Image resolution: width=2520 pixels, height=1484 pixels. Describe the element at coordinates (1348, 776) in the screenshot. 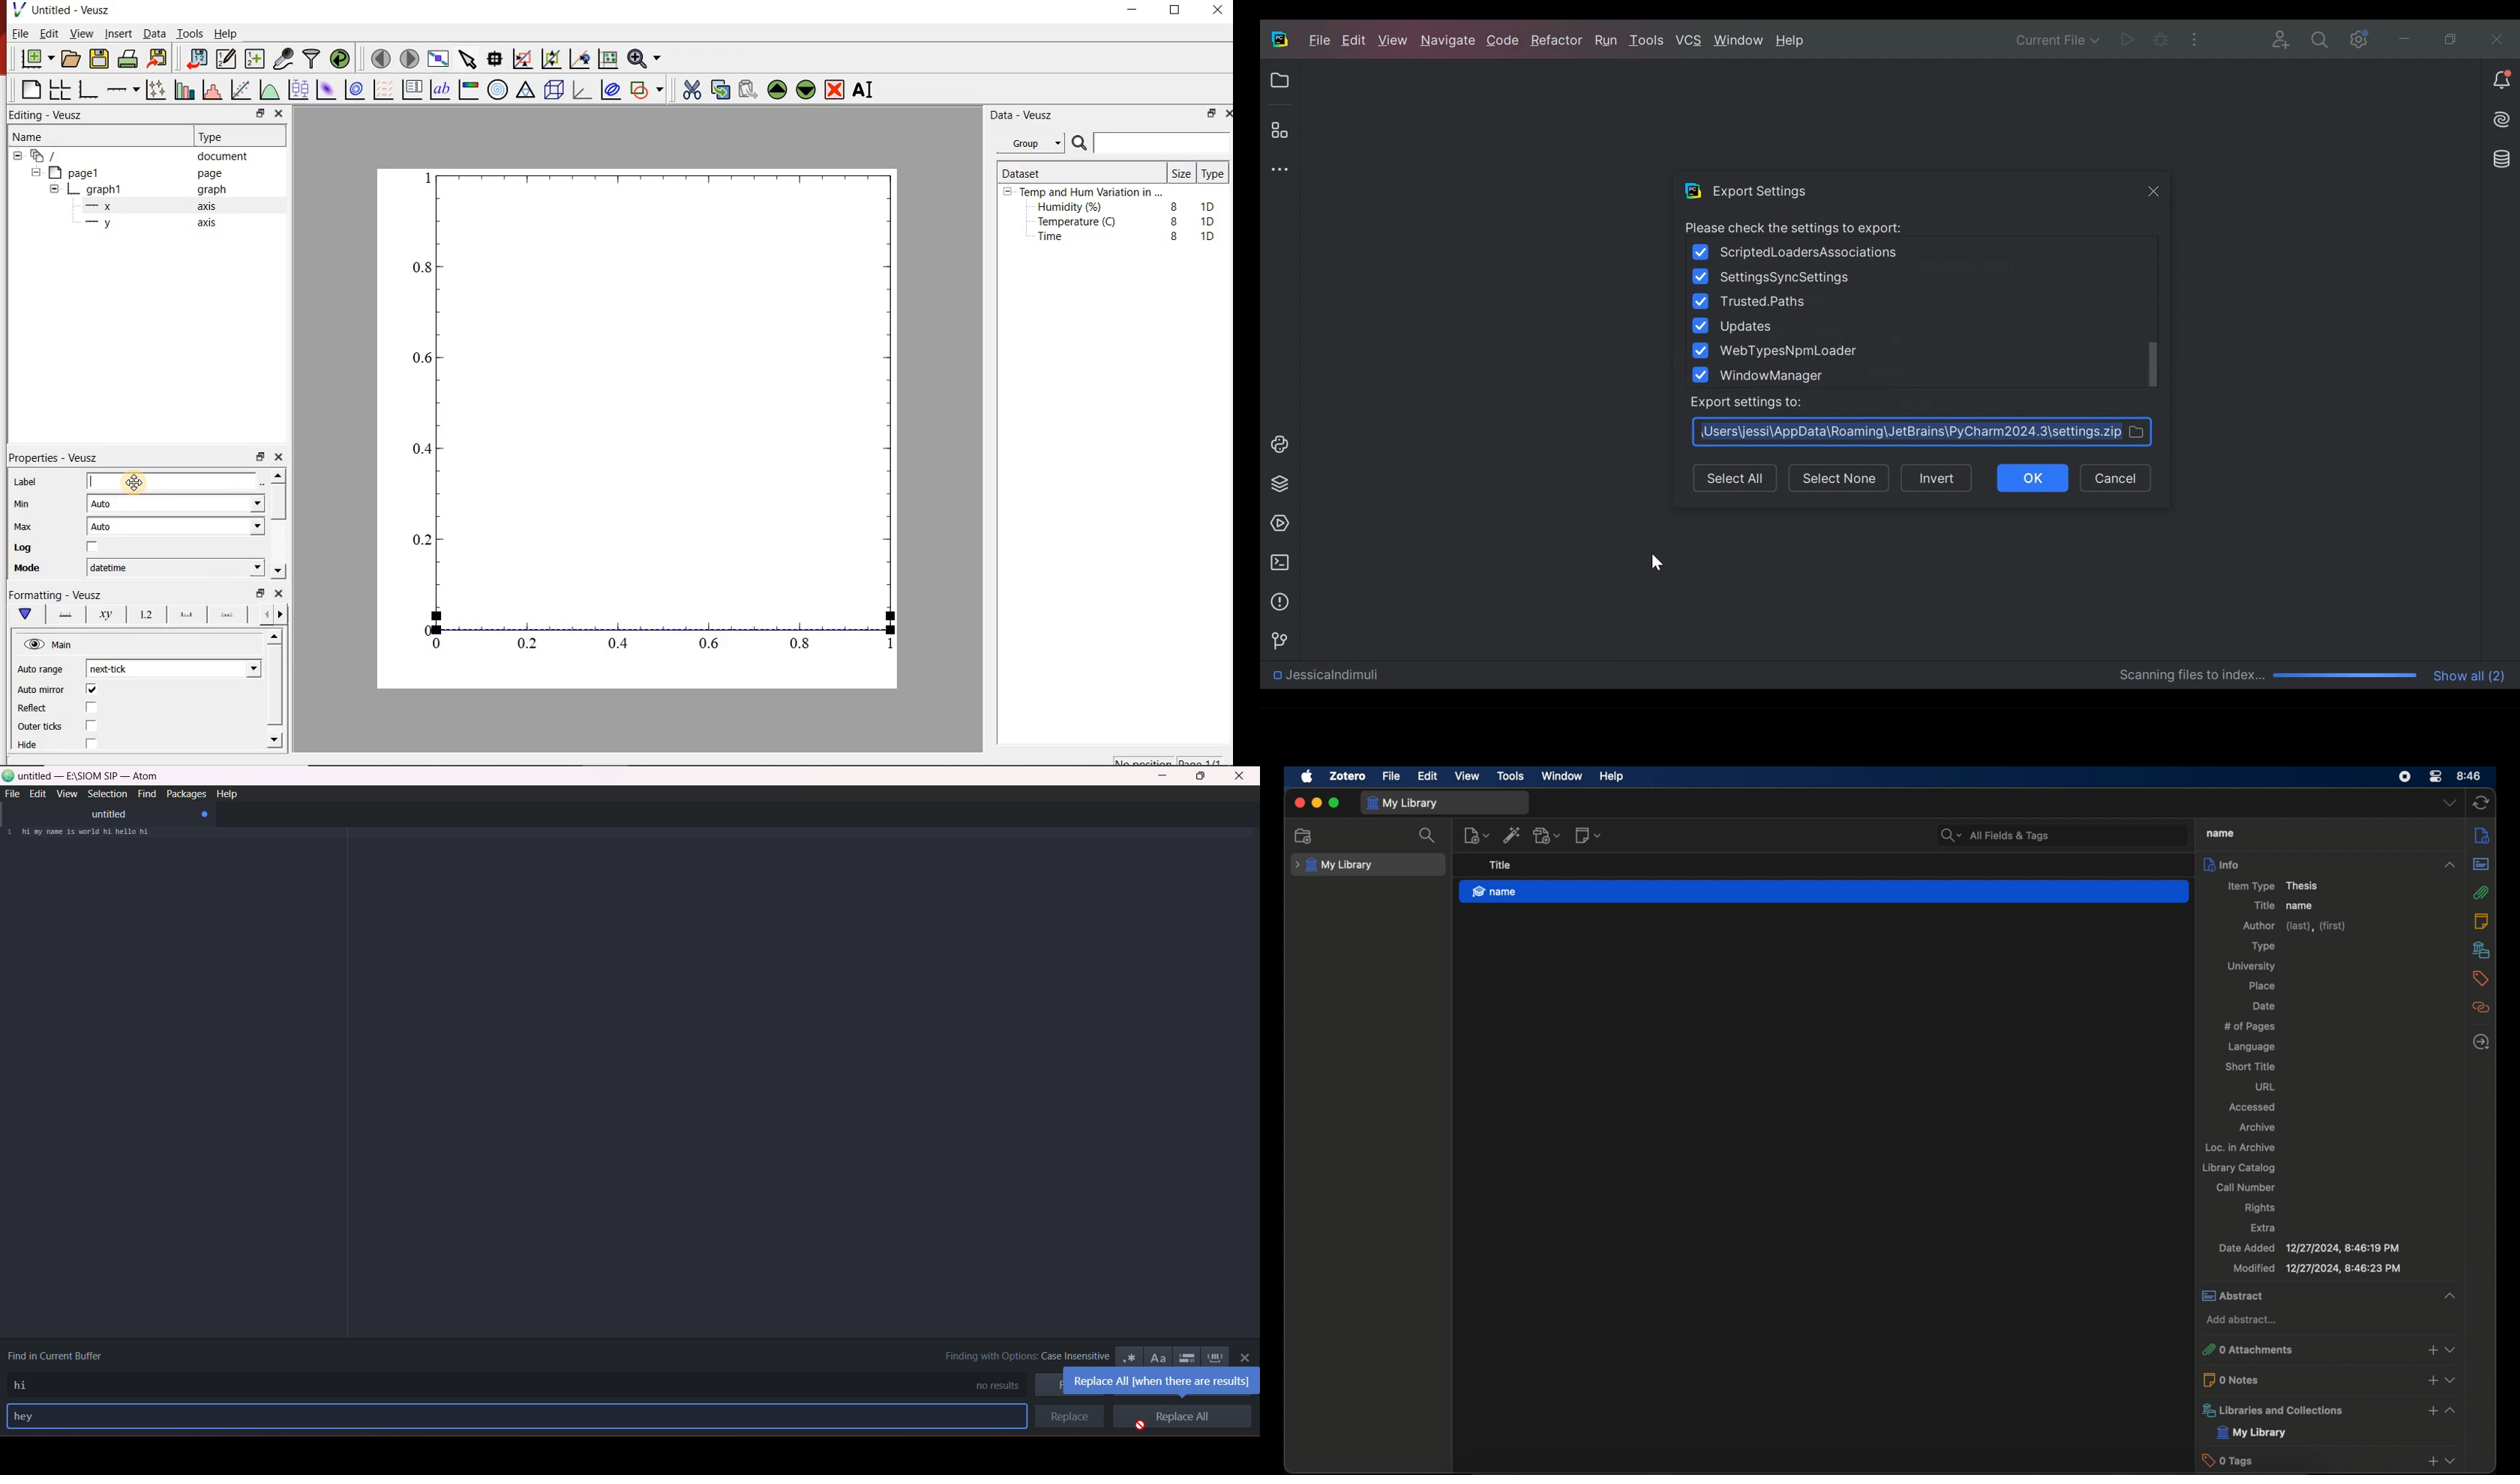

I see `zotero` at that location.